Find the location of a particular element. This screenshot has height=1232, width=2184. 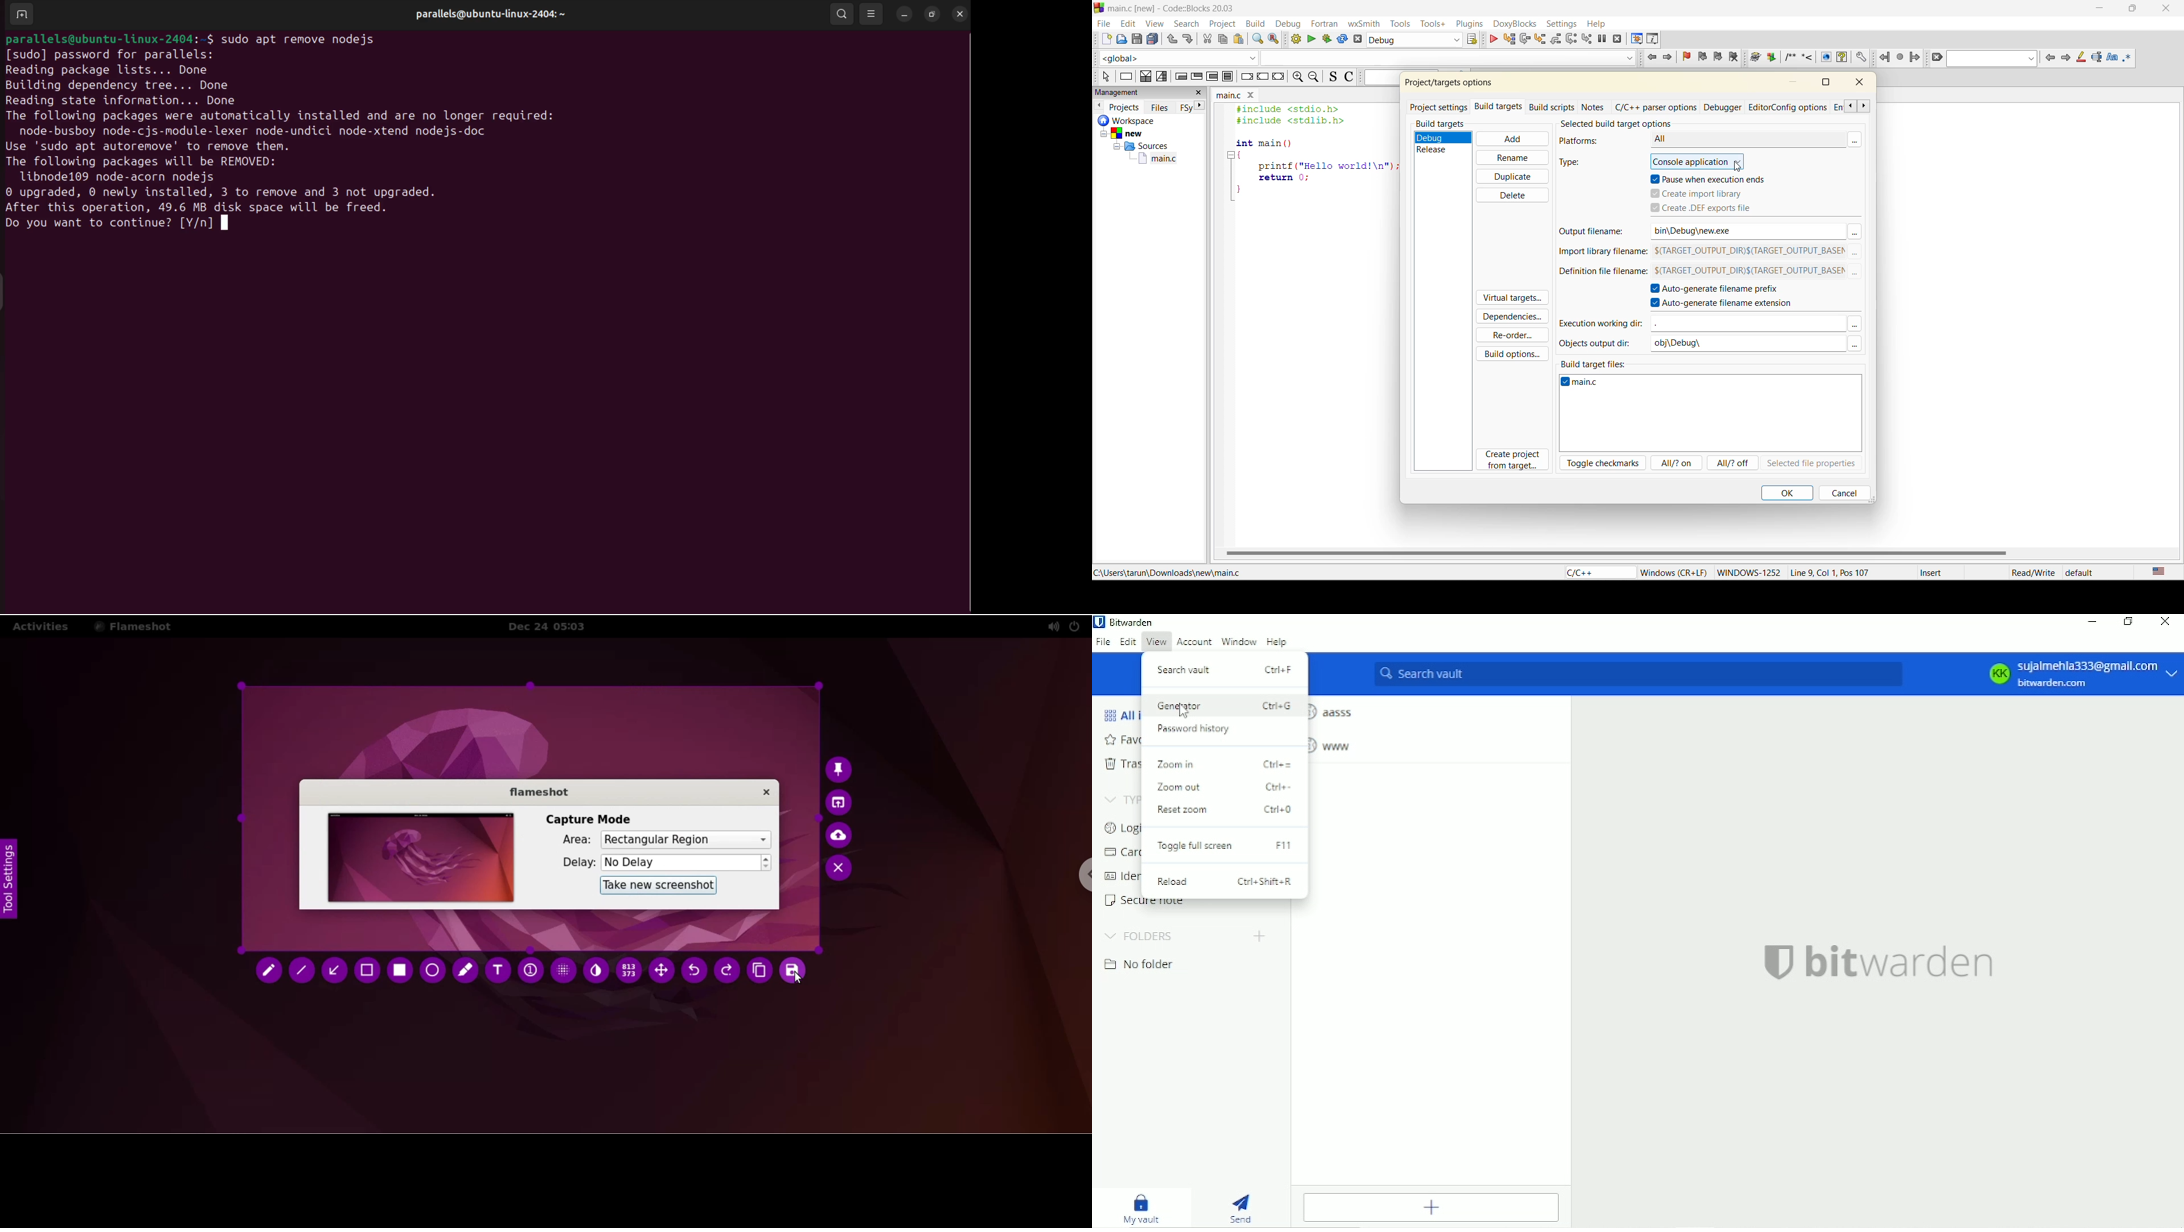

project/target  options is located at coordinates (1454, 83).